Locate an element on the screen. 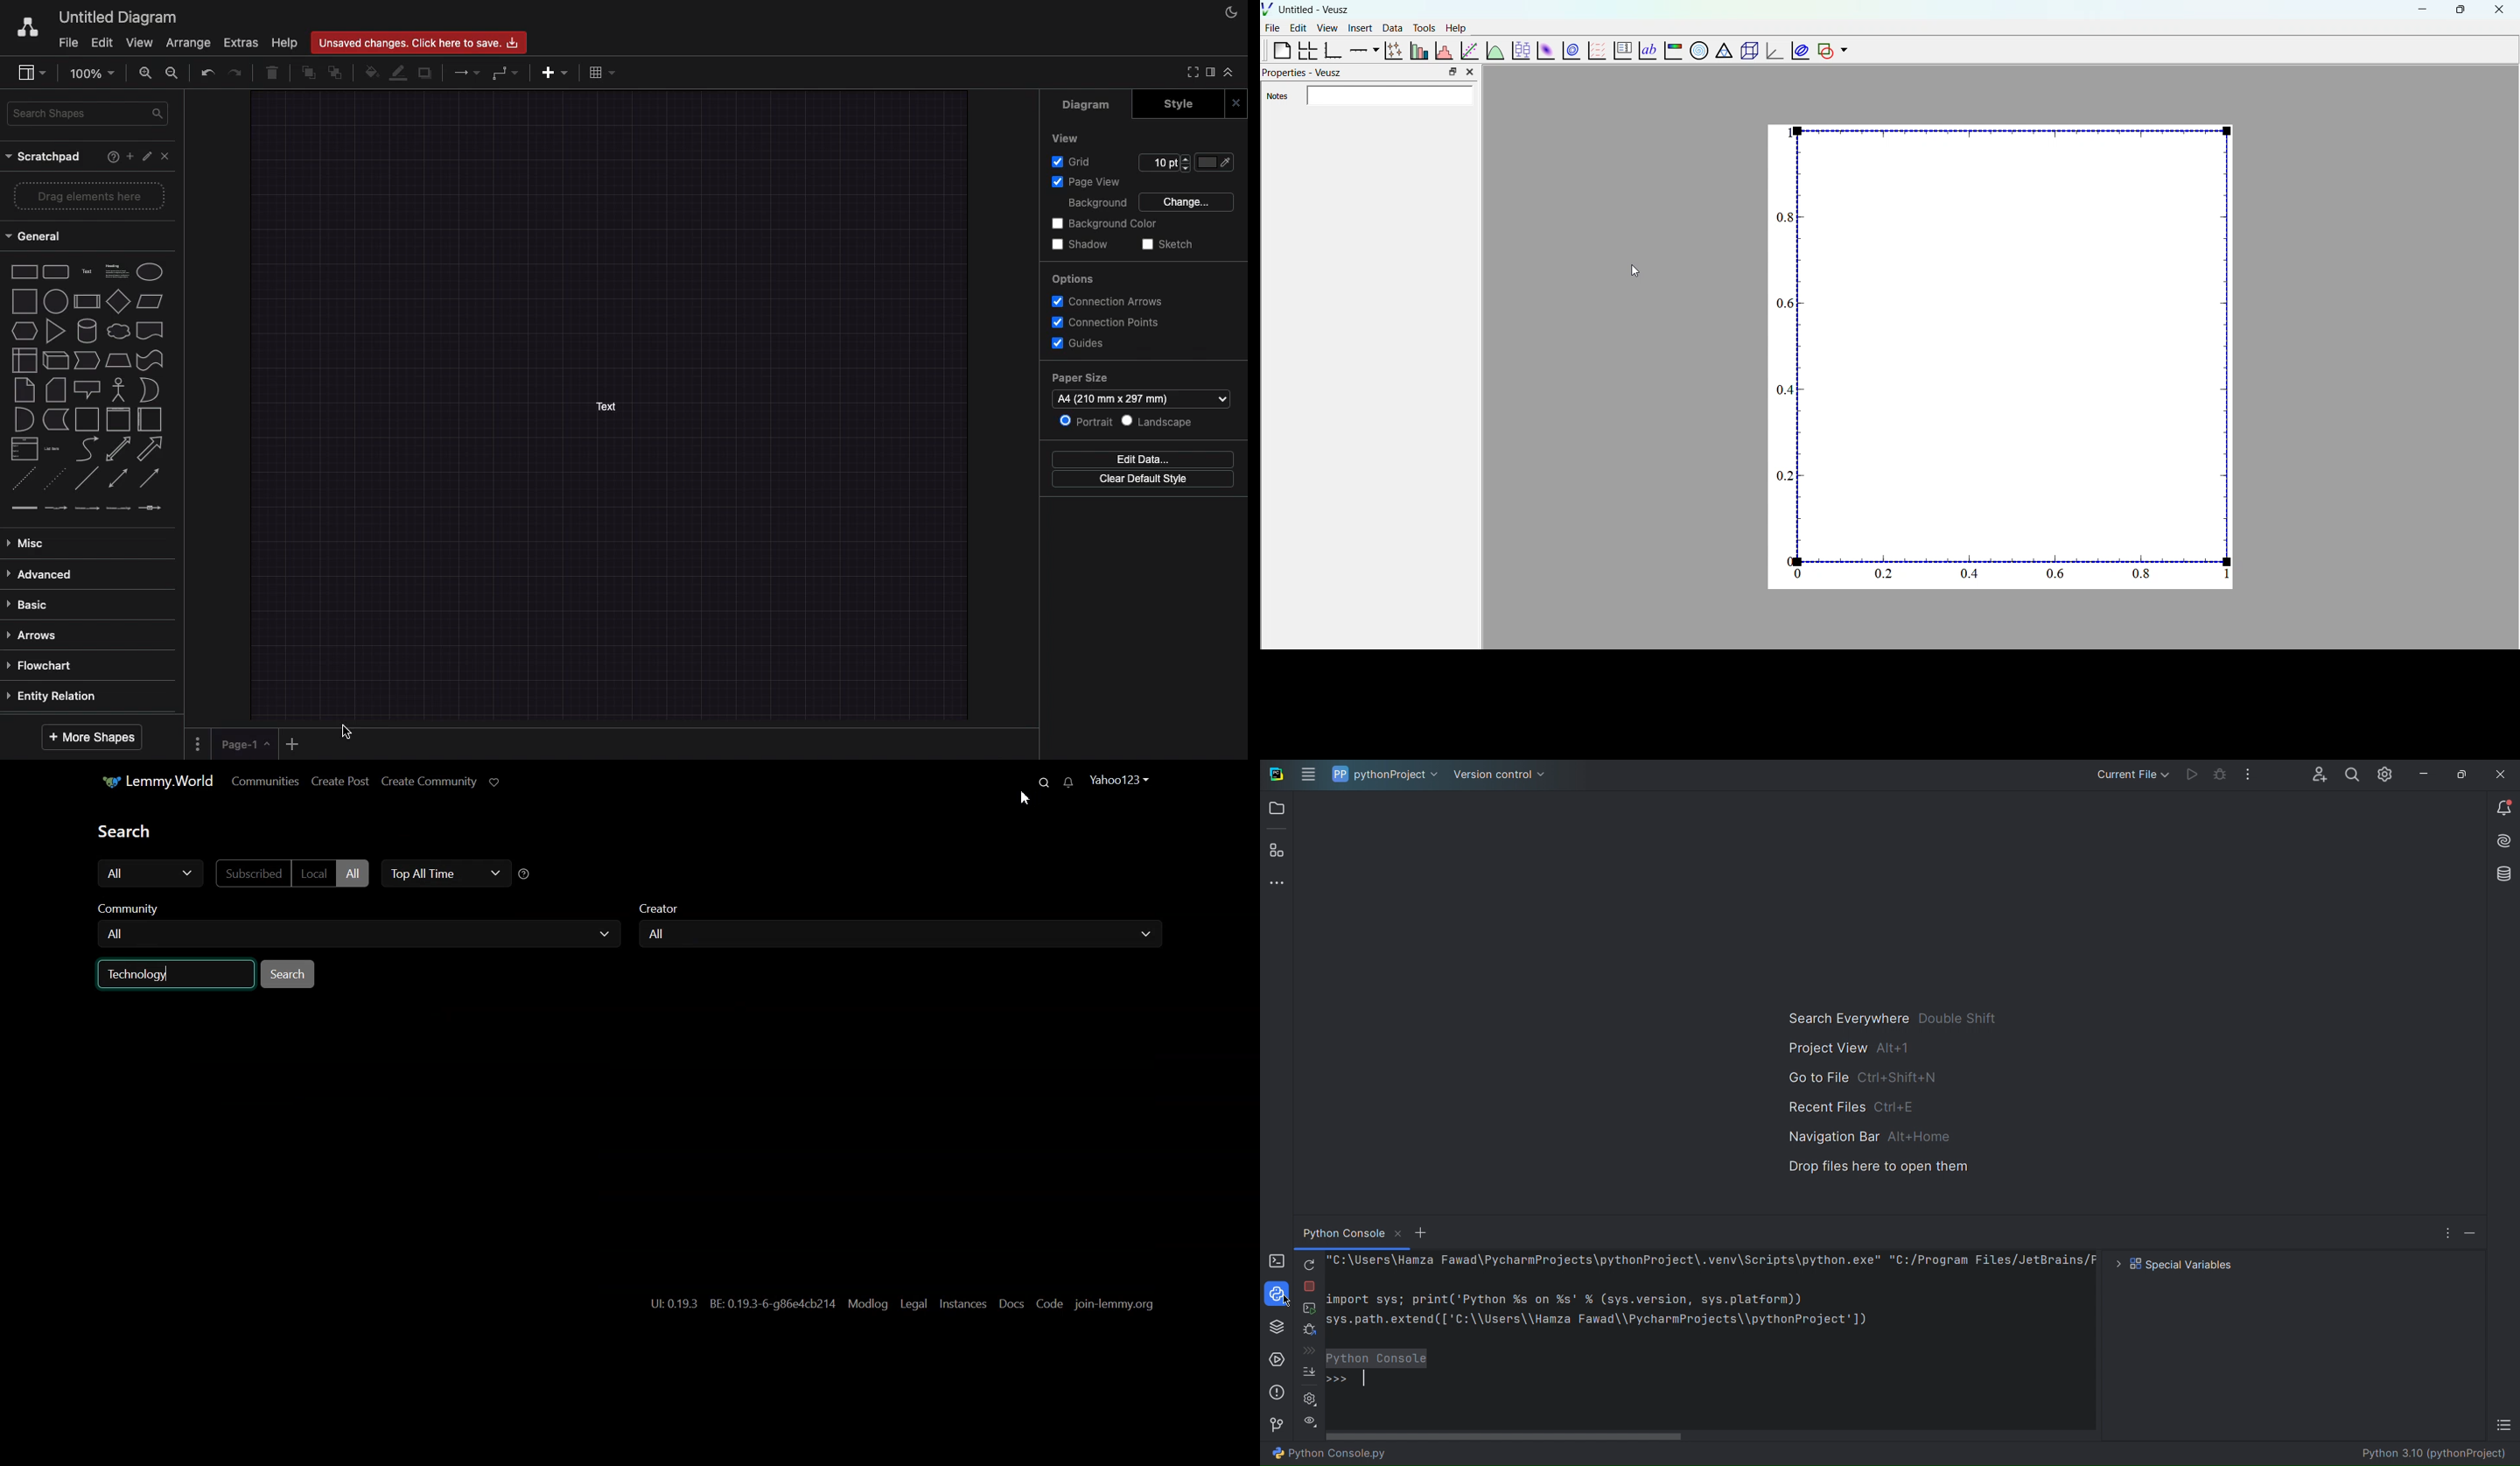 This screenshot has height=1484, width=2520. Extras is located at coordinates (239, 42).